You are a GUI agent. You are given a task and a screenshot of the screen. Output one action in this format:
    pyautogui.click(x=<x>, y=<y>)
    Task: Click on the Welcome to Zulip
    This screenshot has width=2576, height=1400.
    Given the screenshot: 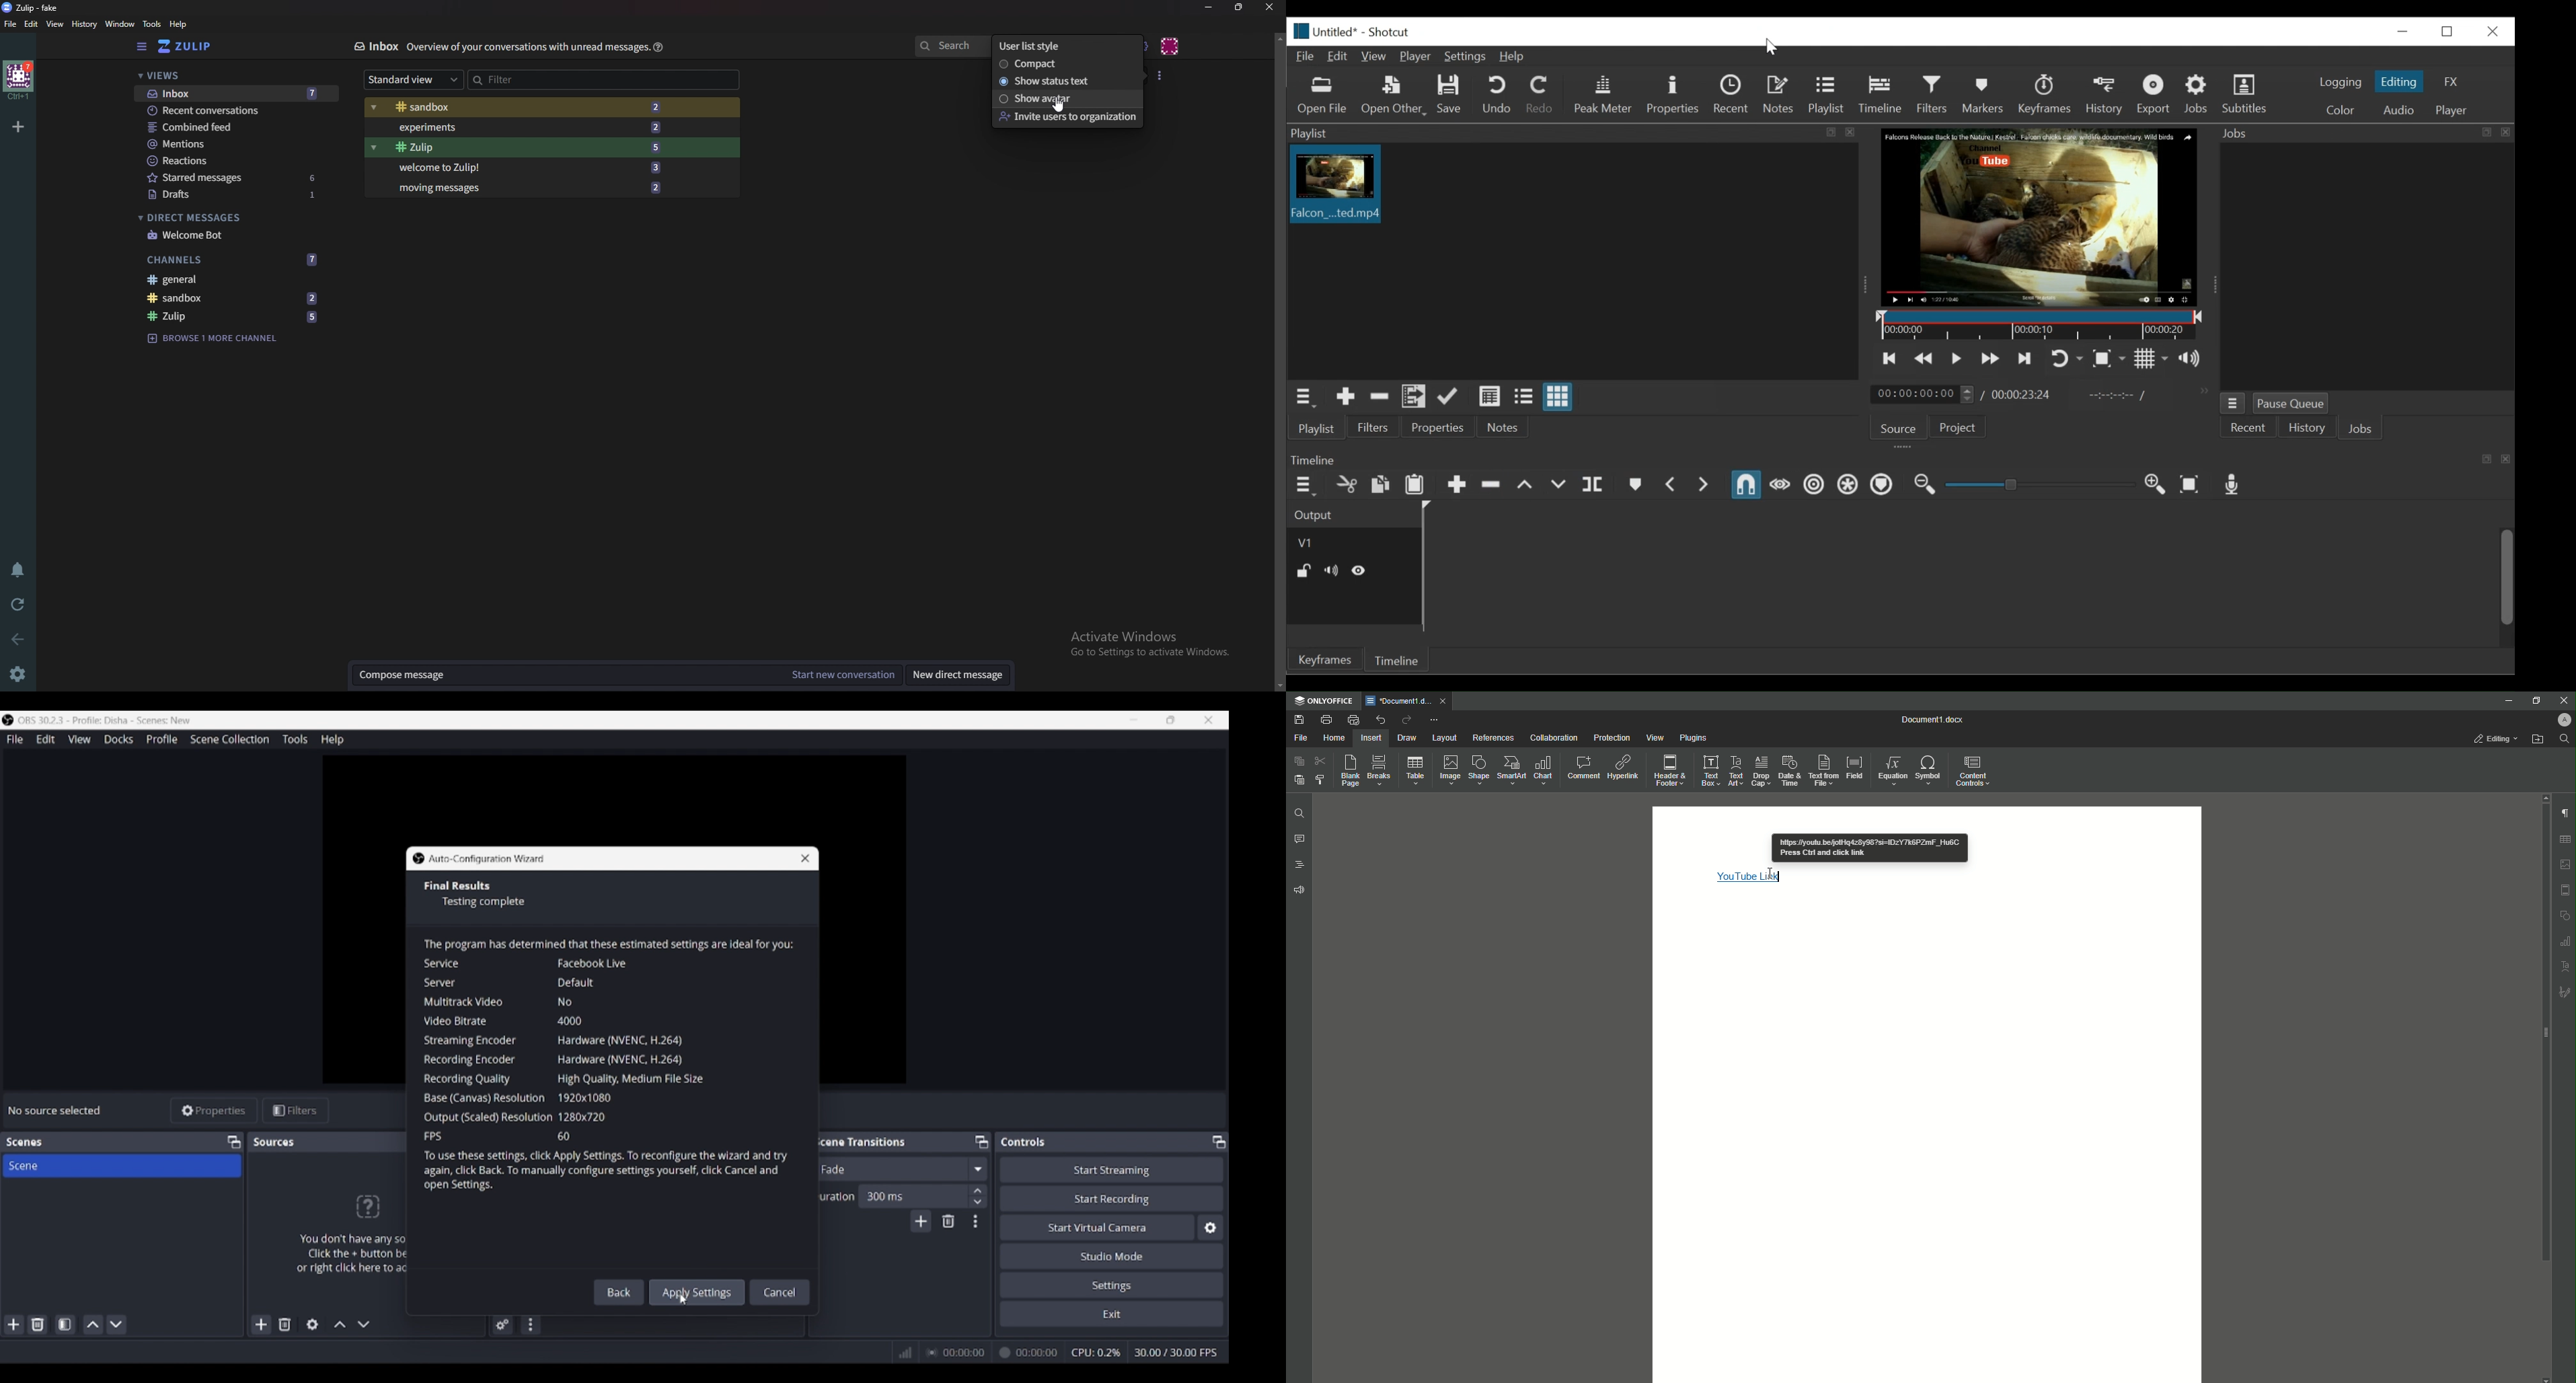 What is the action you would take?
    pyautogui.click(x=527, y=166)
    